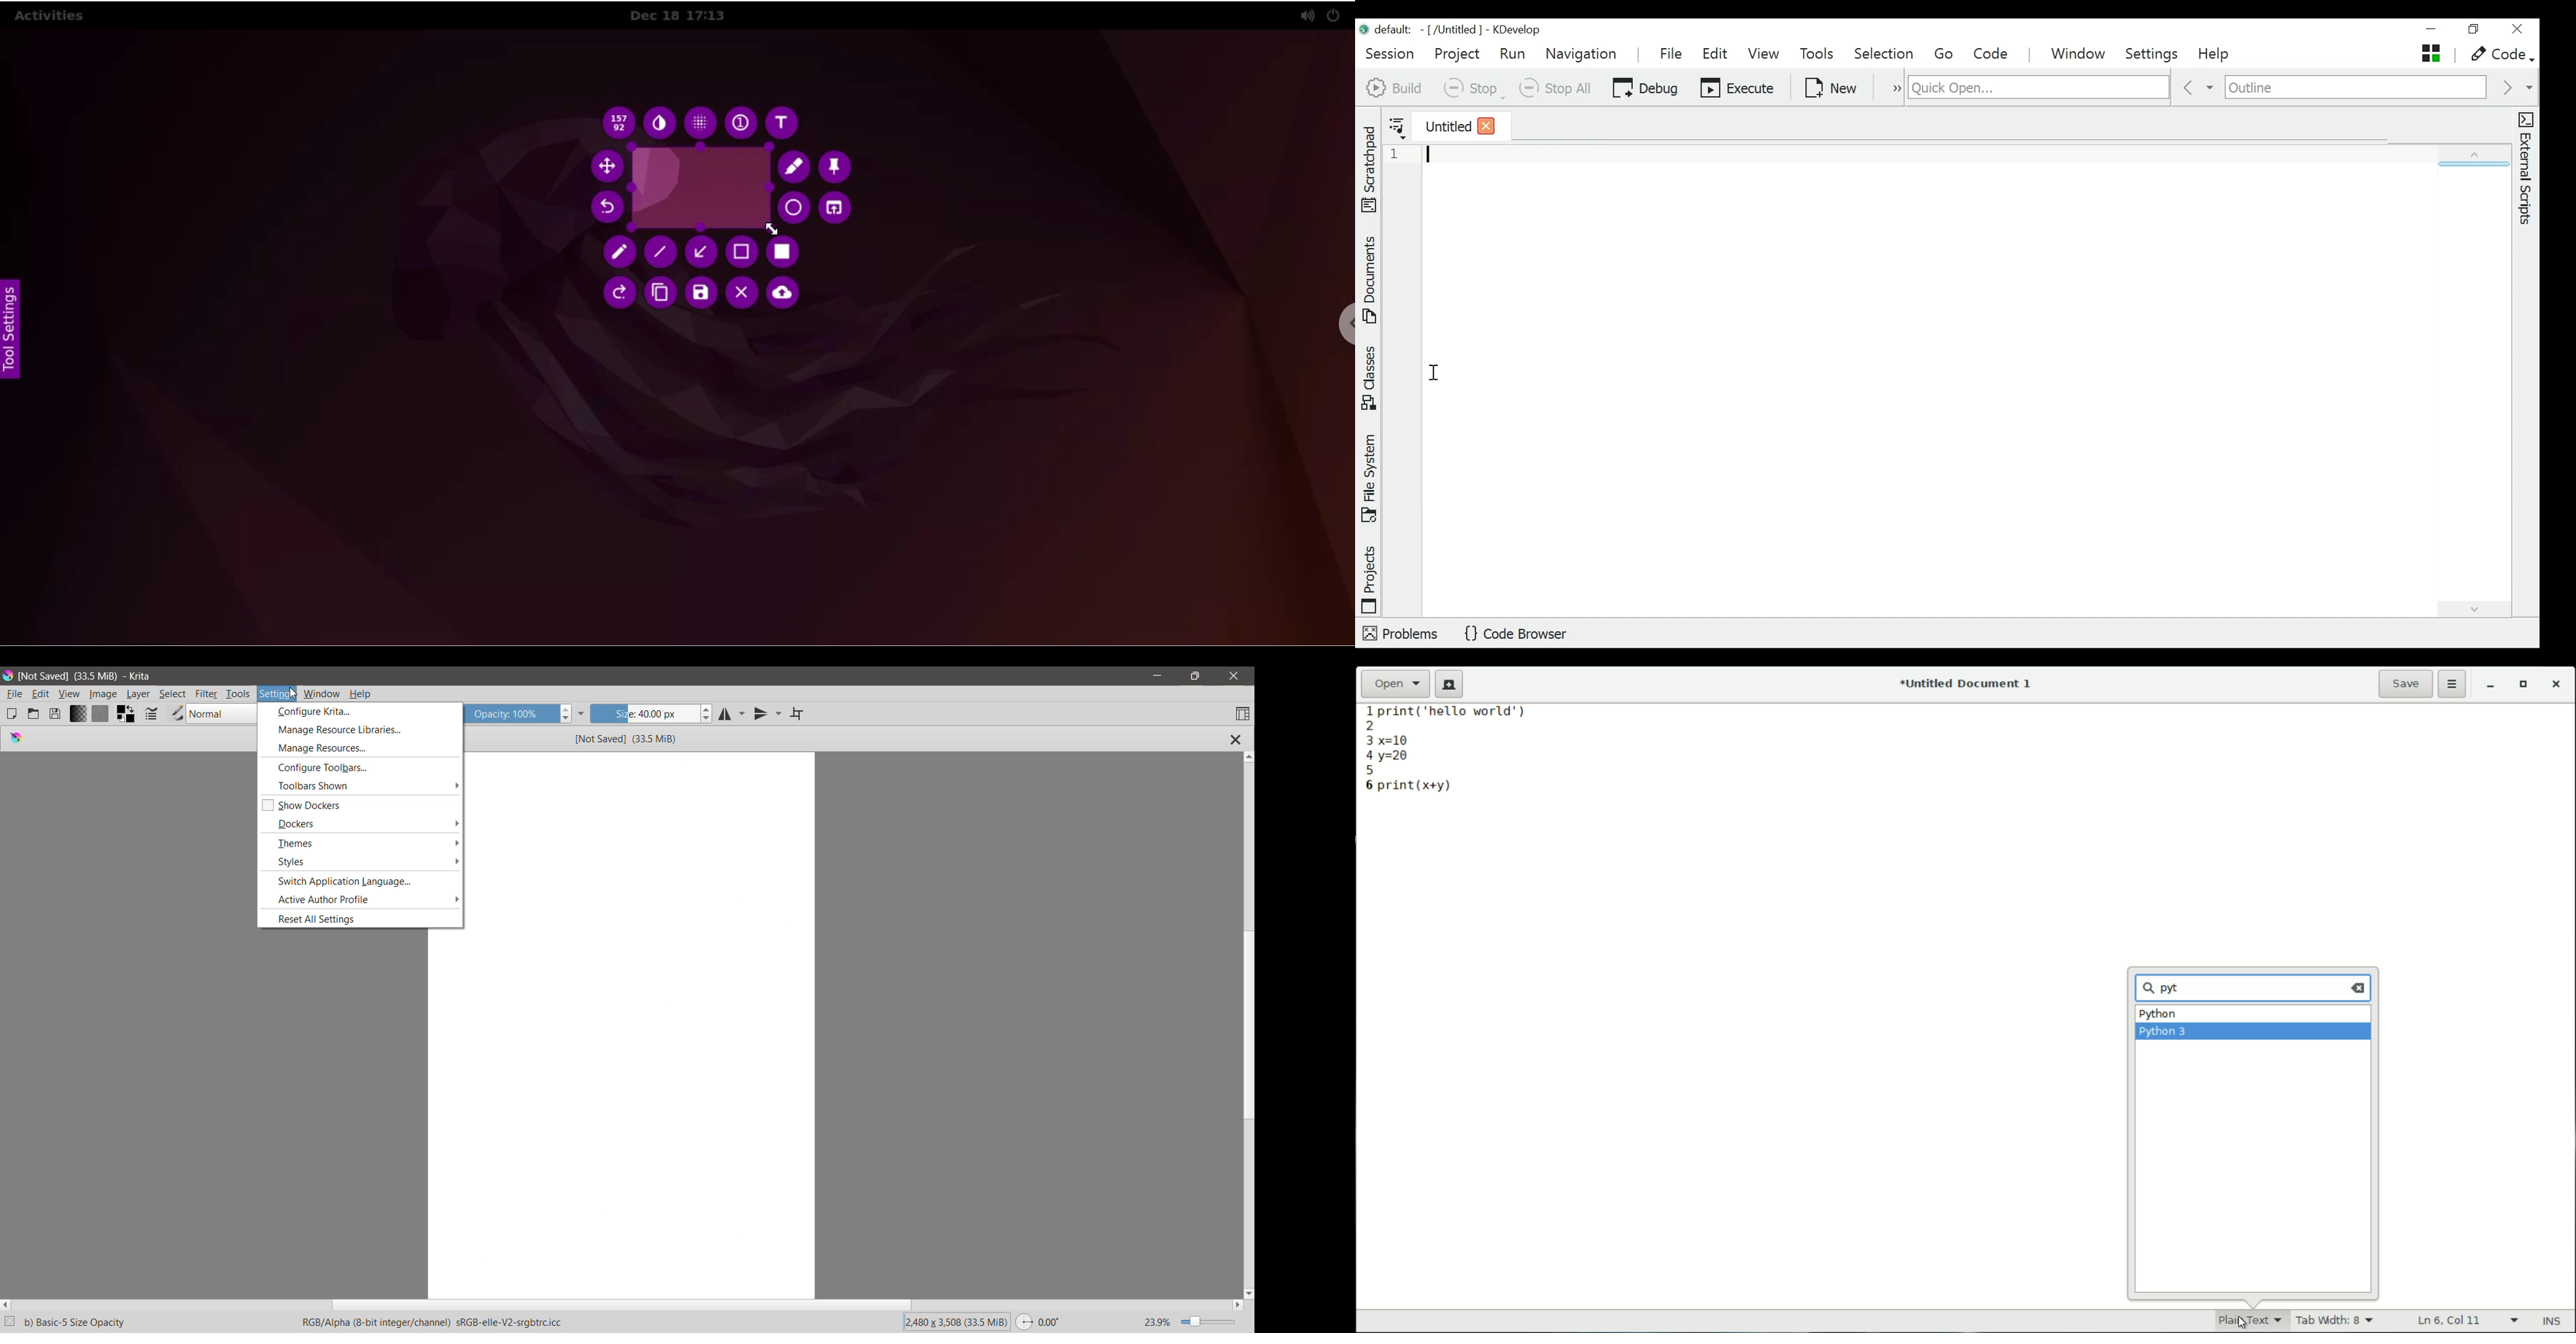 The height and width of the screenshot is (1344, 2576). Describe the element at coordinates (1462, 716) in the screenshot. I see `text` at that location.